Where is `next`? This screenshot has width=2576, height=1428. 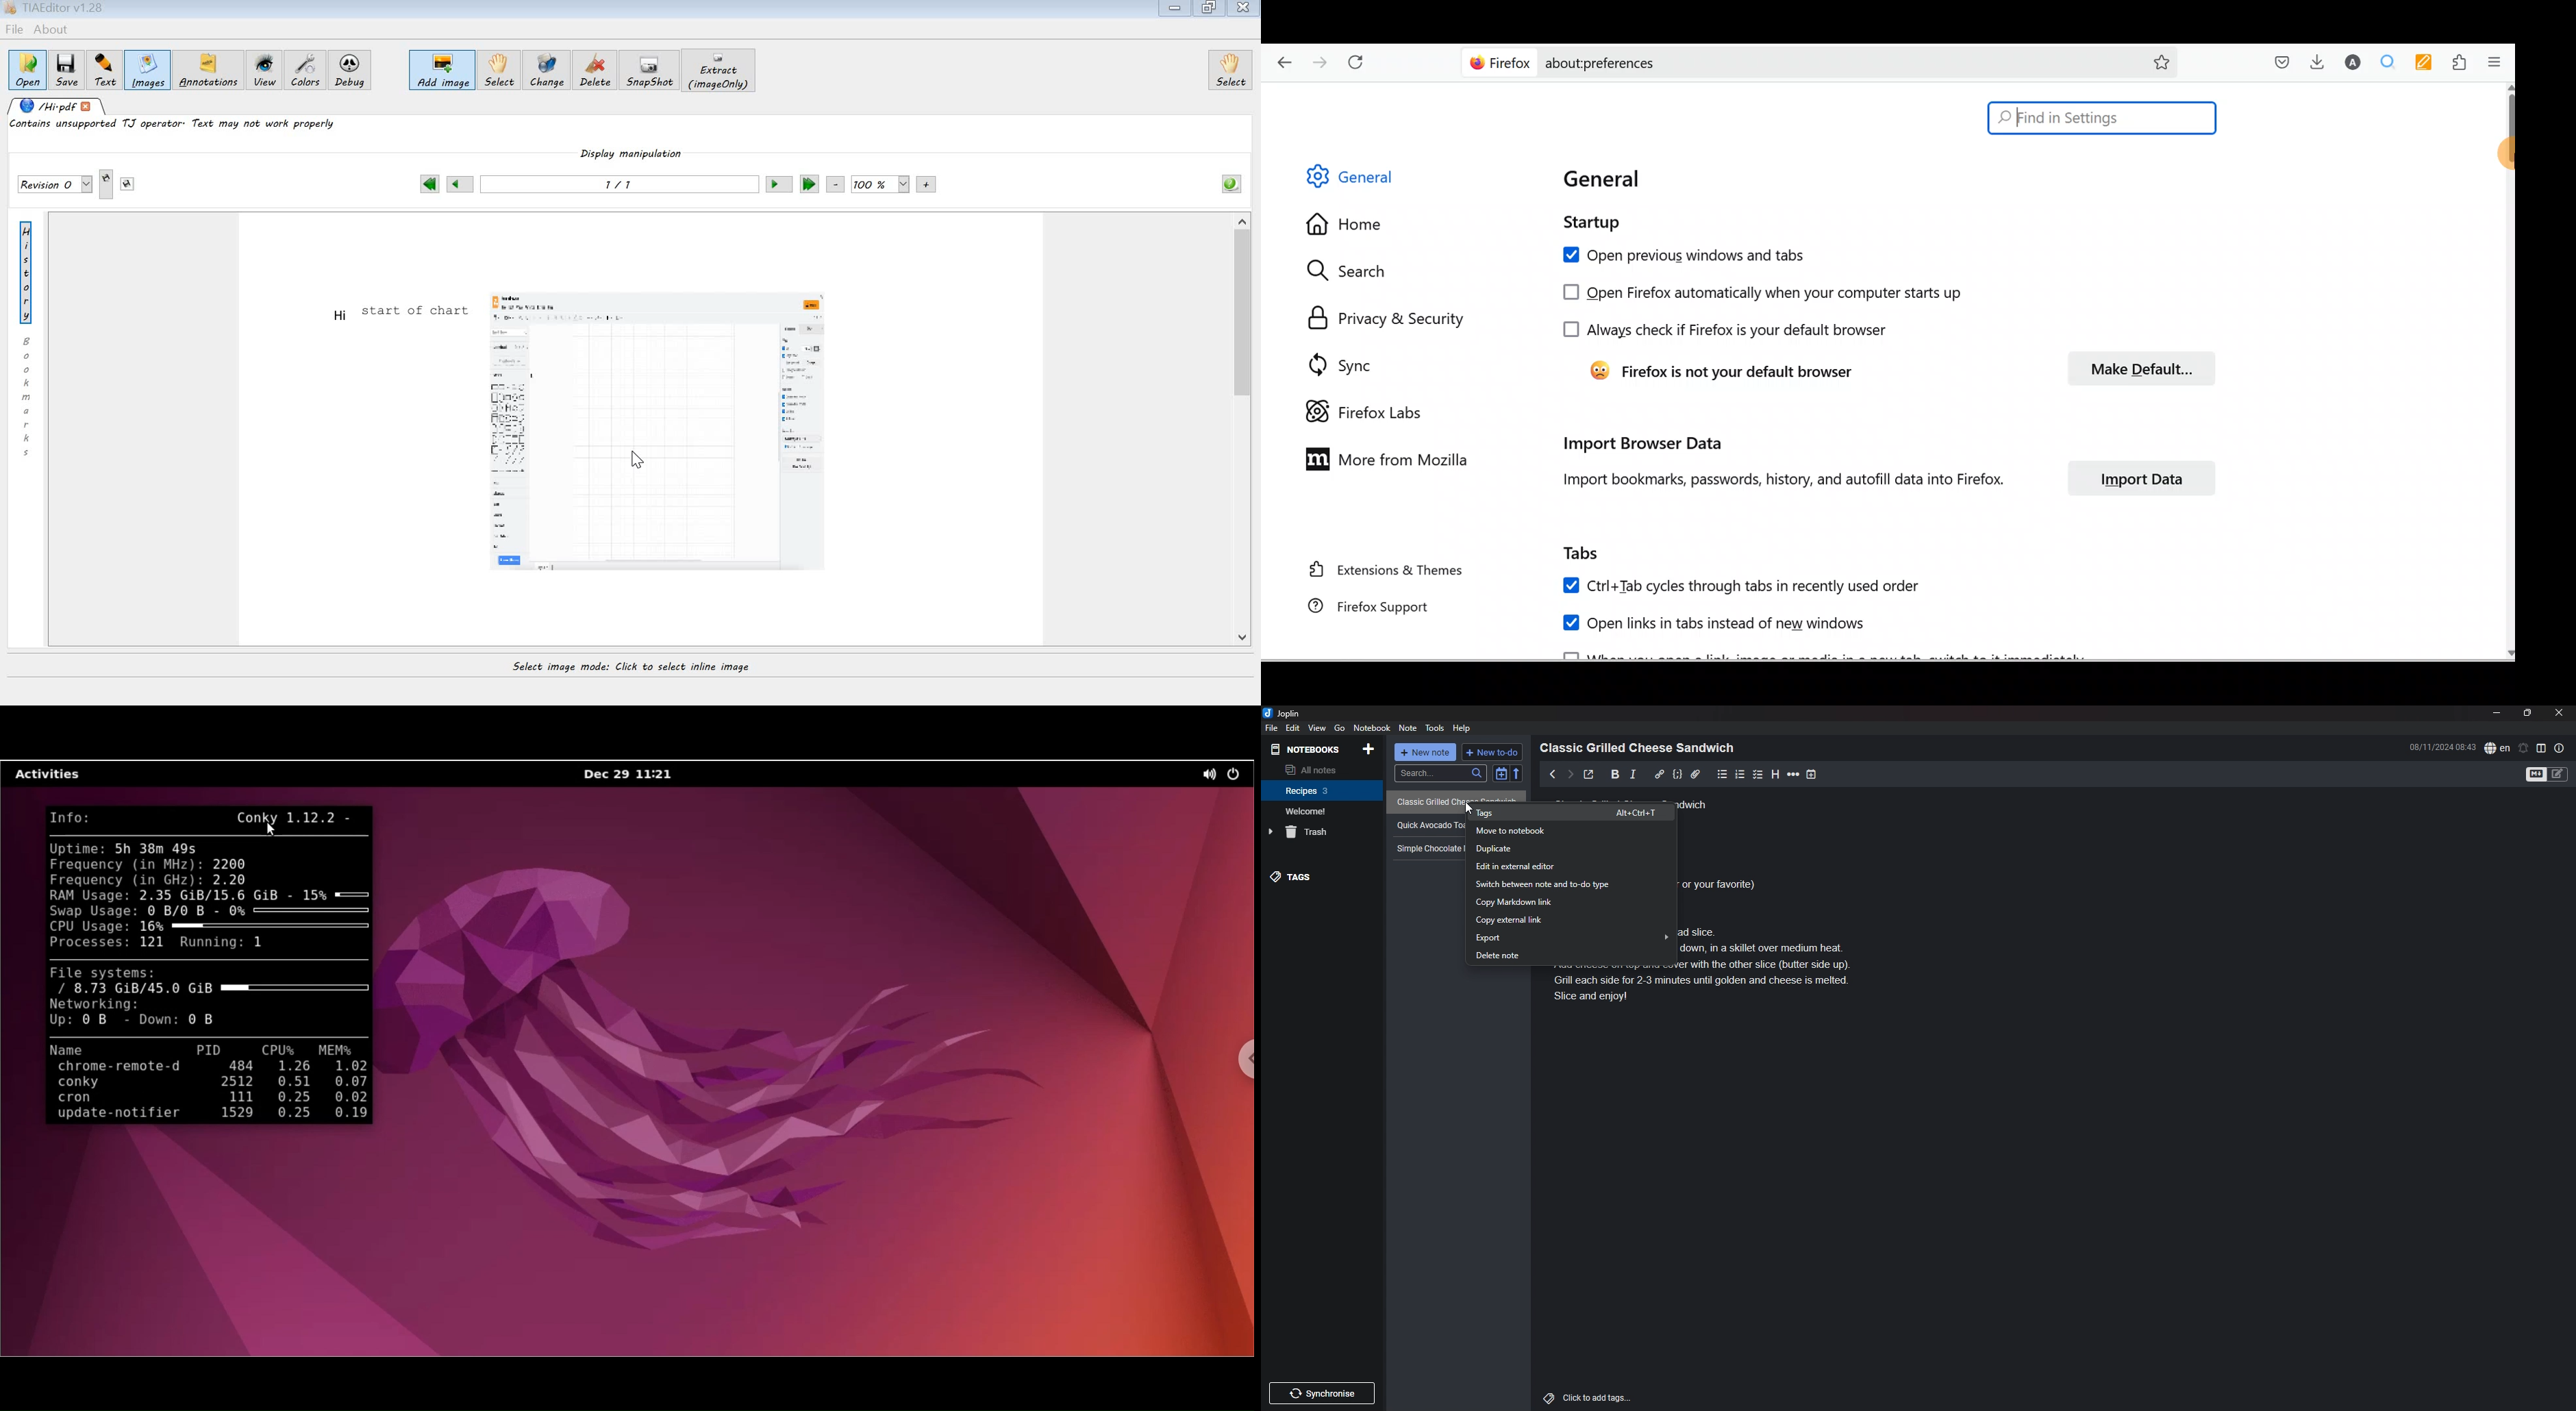
next is located at coordinates (1570, 775).